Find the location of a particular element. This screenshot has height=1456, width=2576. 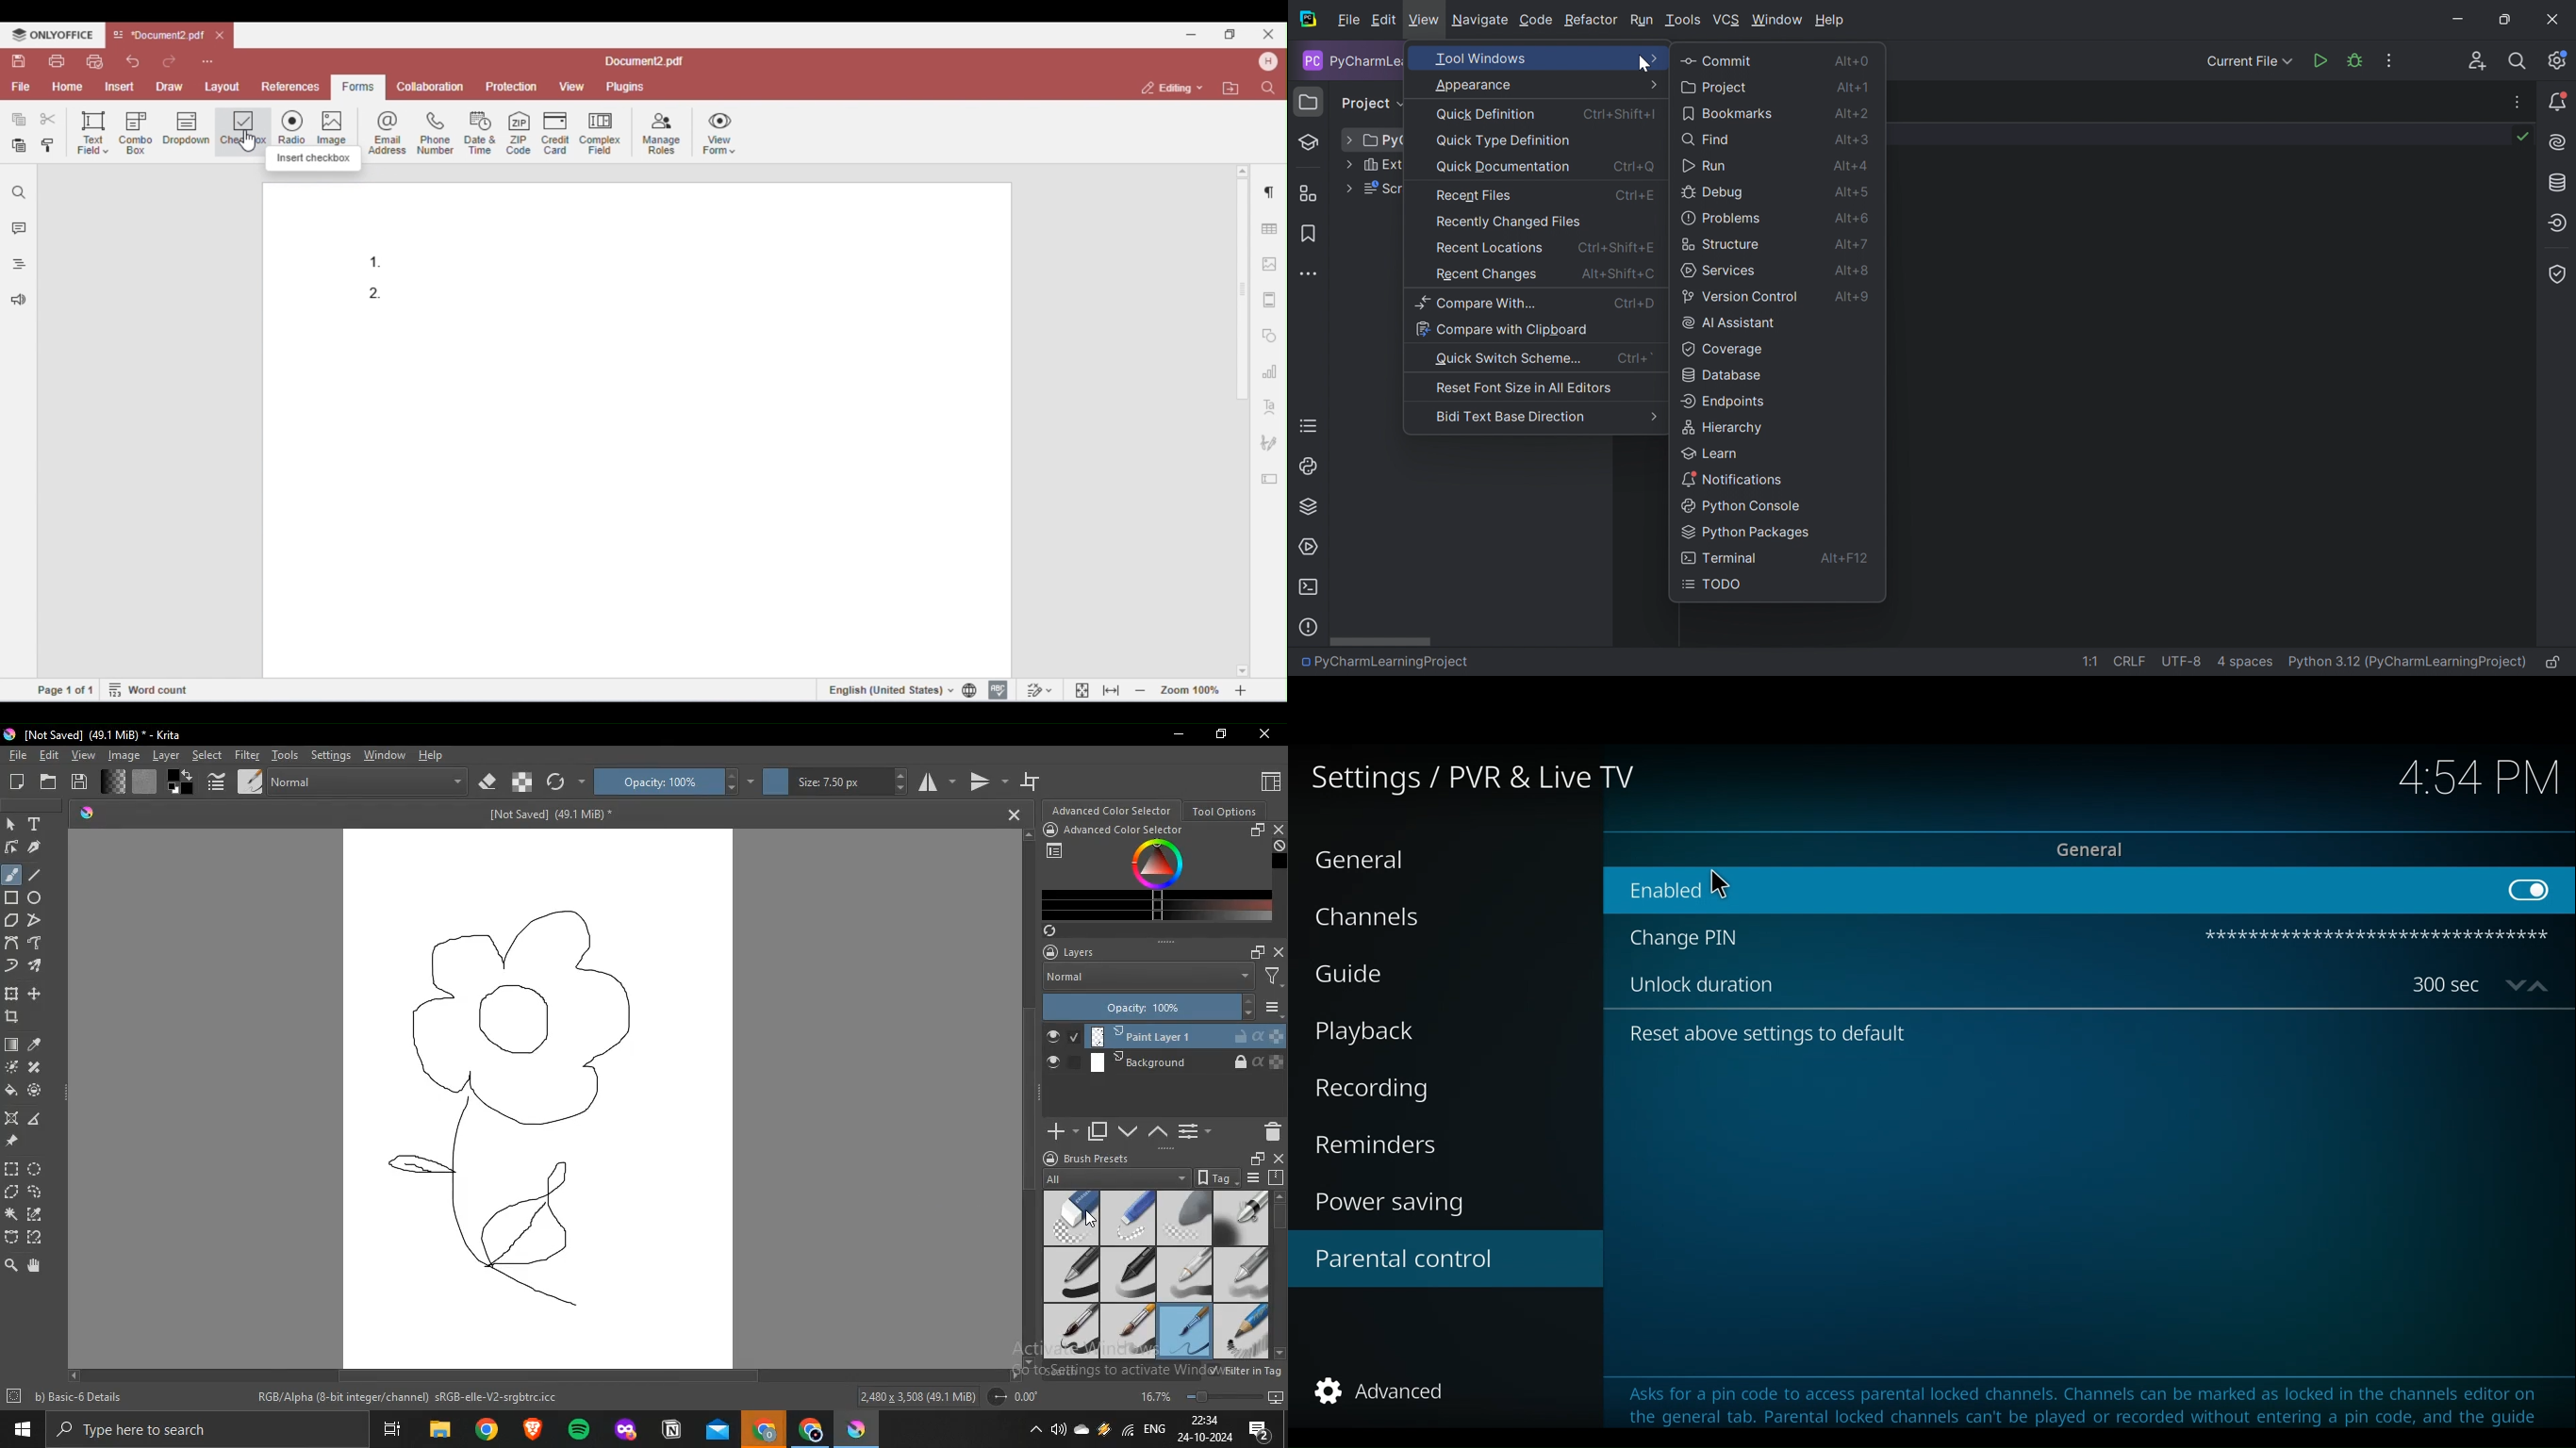

open an existing document is located at coordinates (51, 782).